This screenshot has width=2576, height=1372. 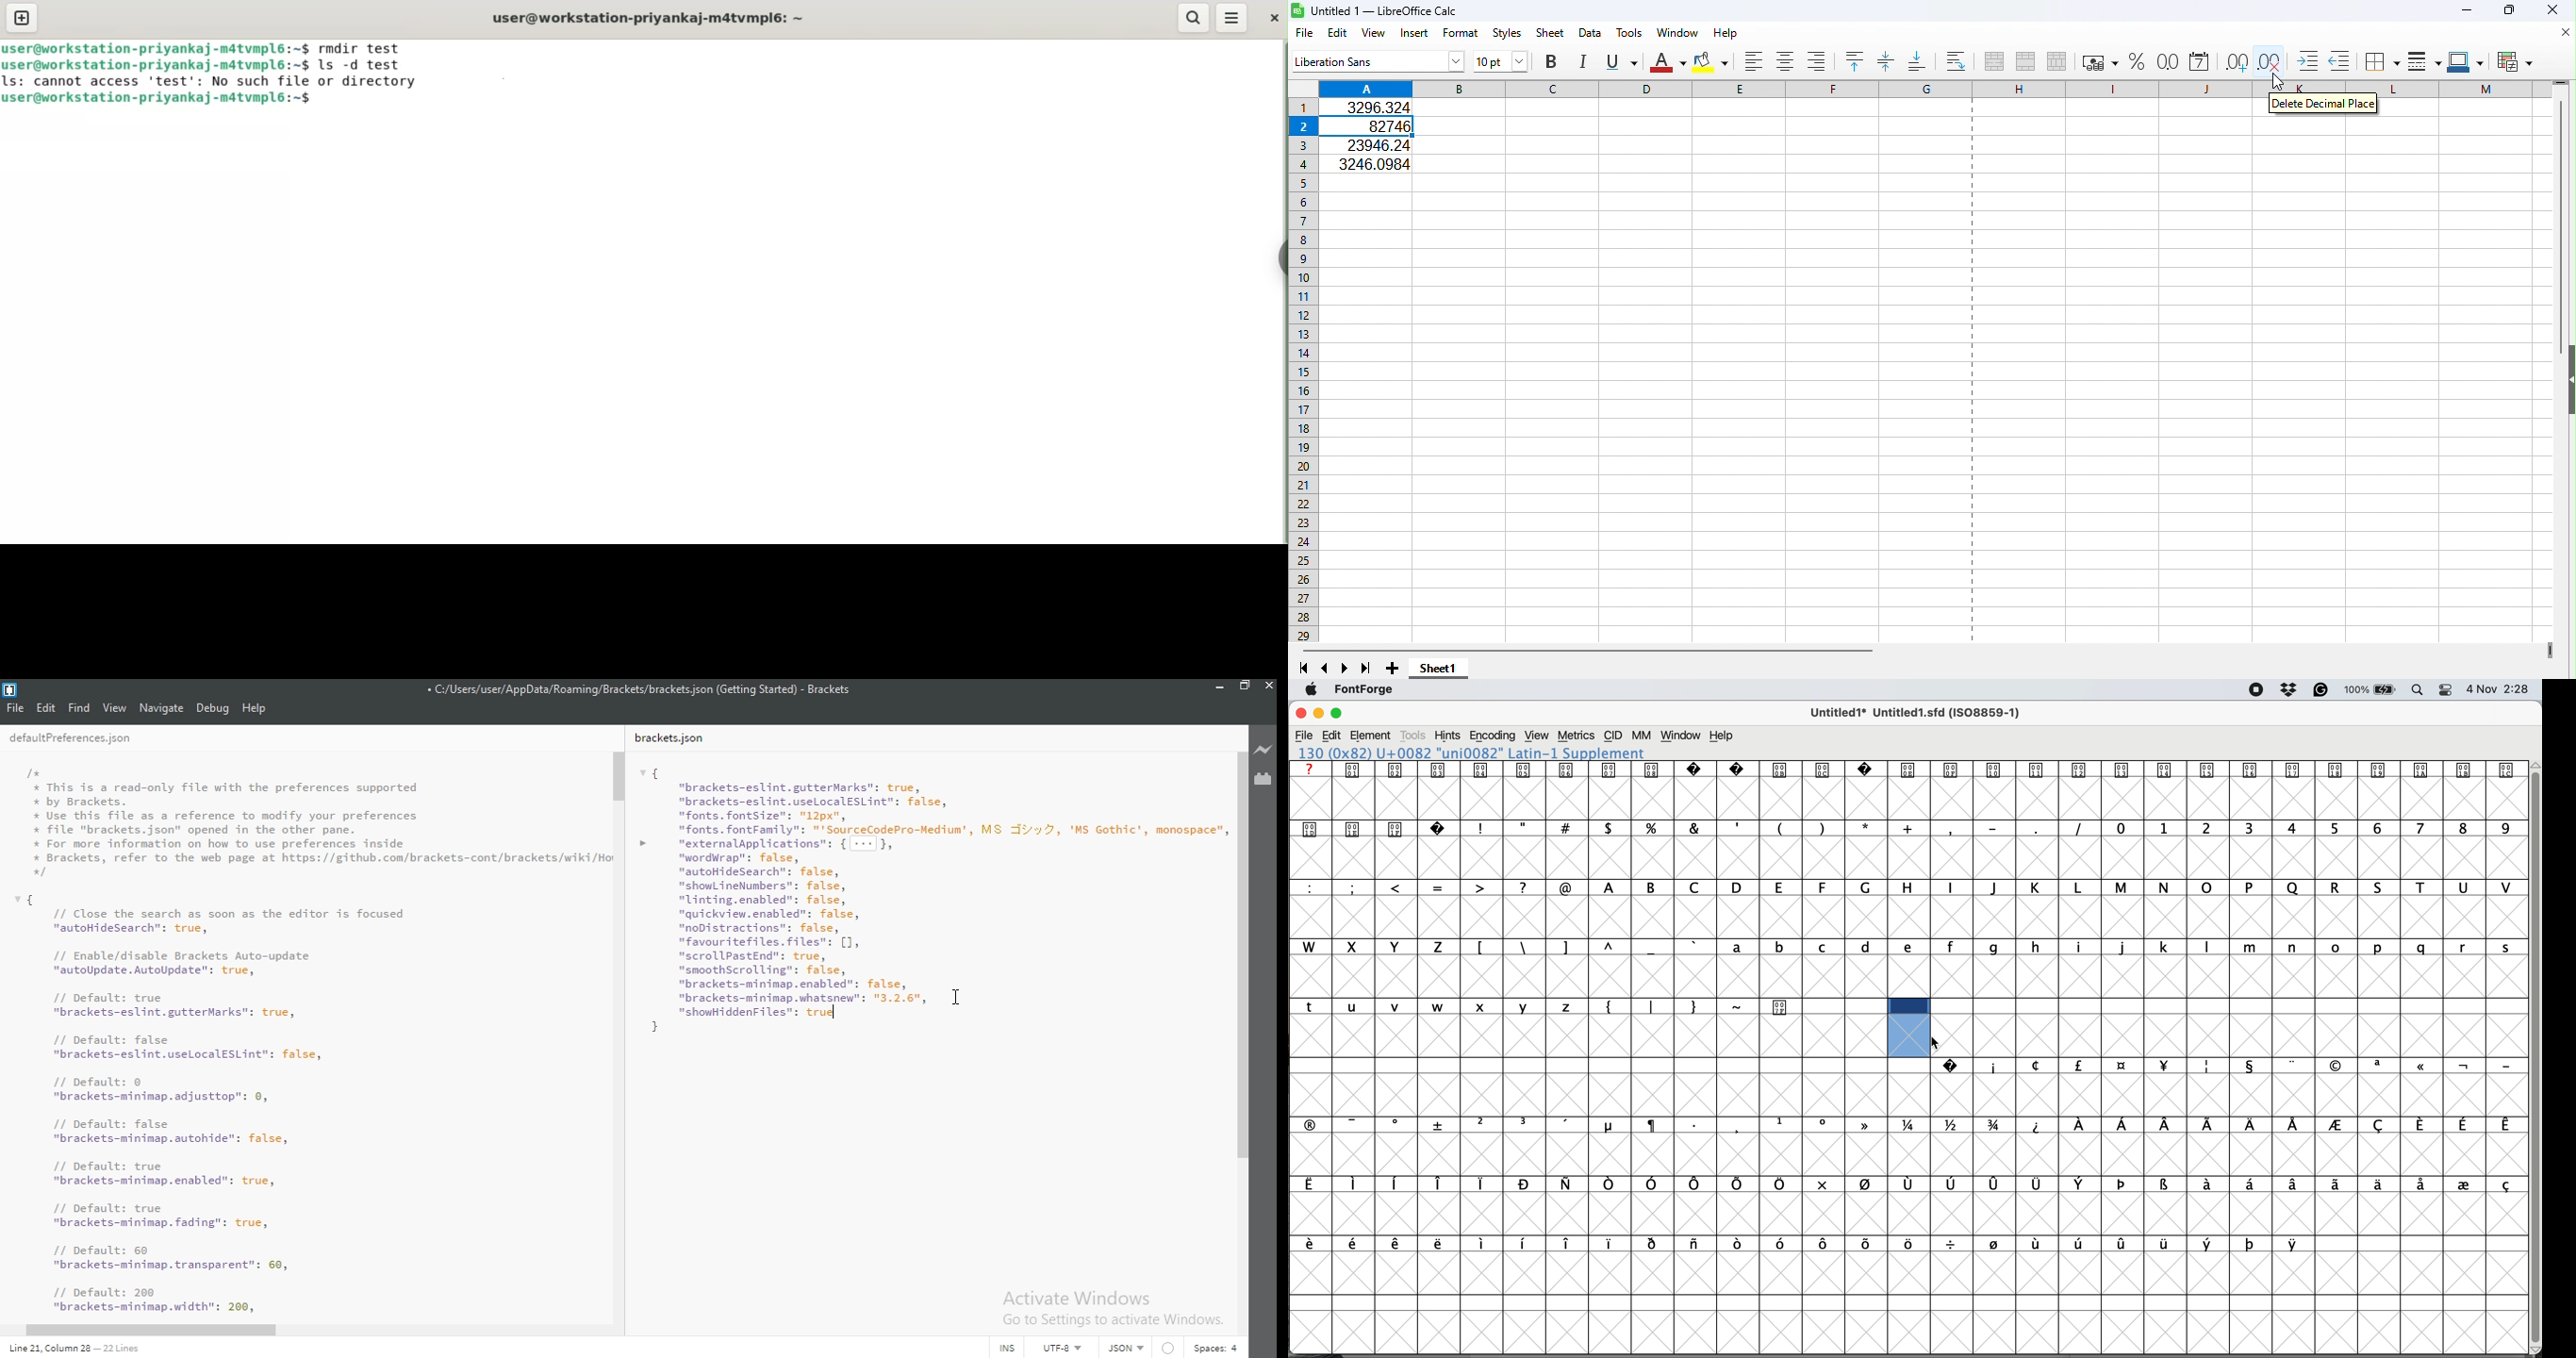 What do you see at coordinates (620, 776) in the screenshot?
I see `scroll bar` at bounding box center [620, 776].